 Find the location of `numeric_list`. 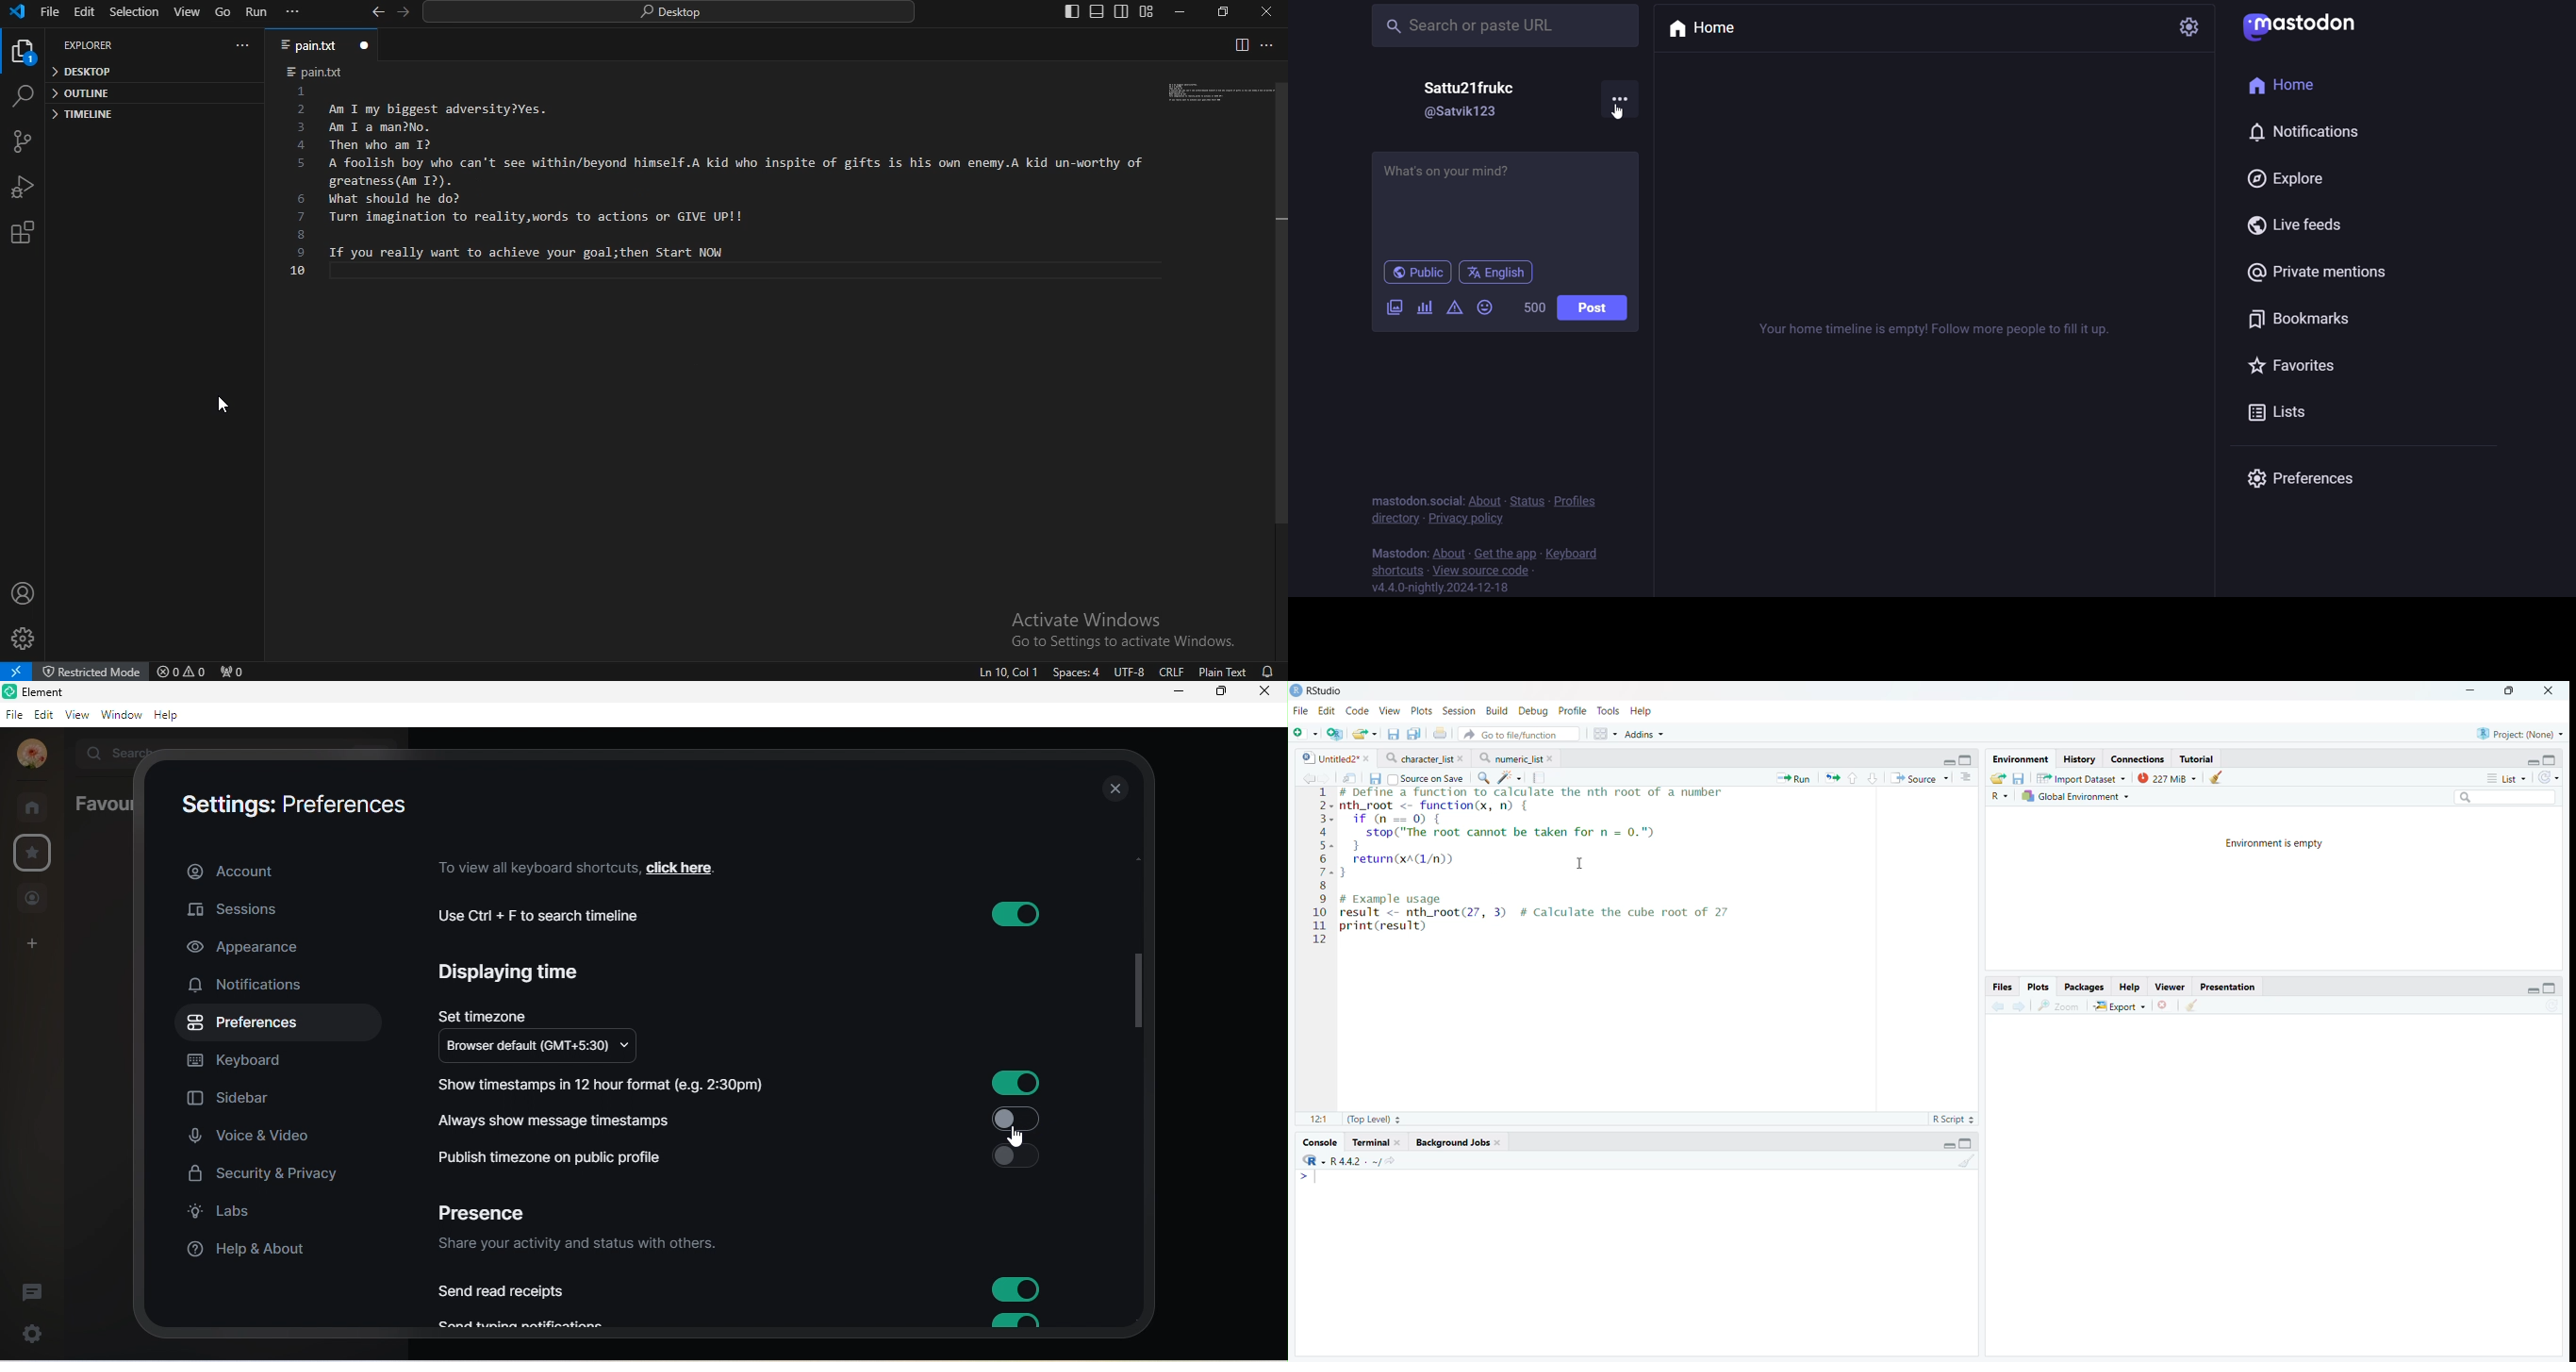

numeric_list is located at coordinates (1516, 758).